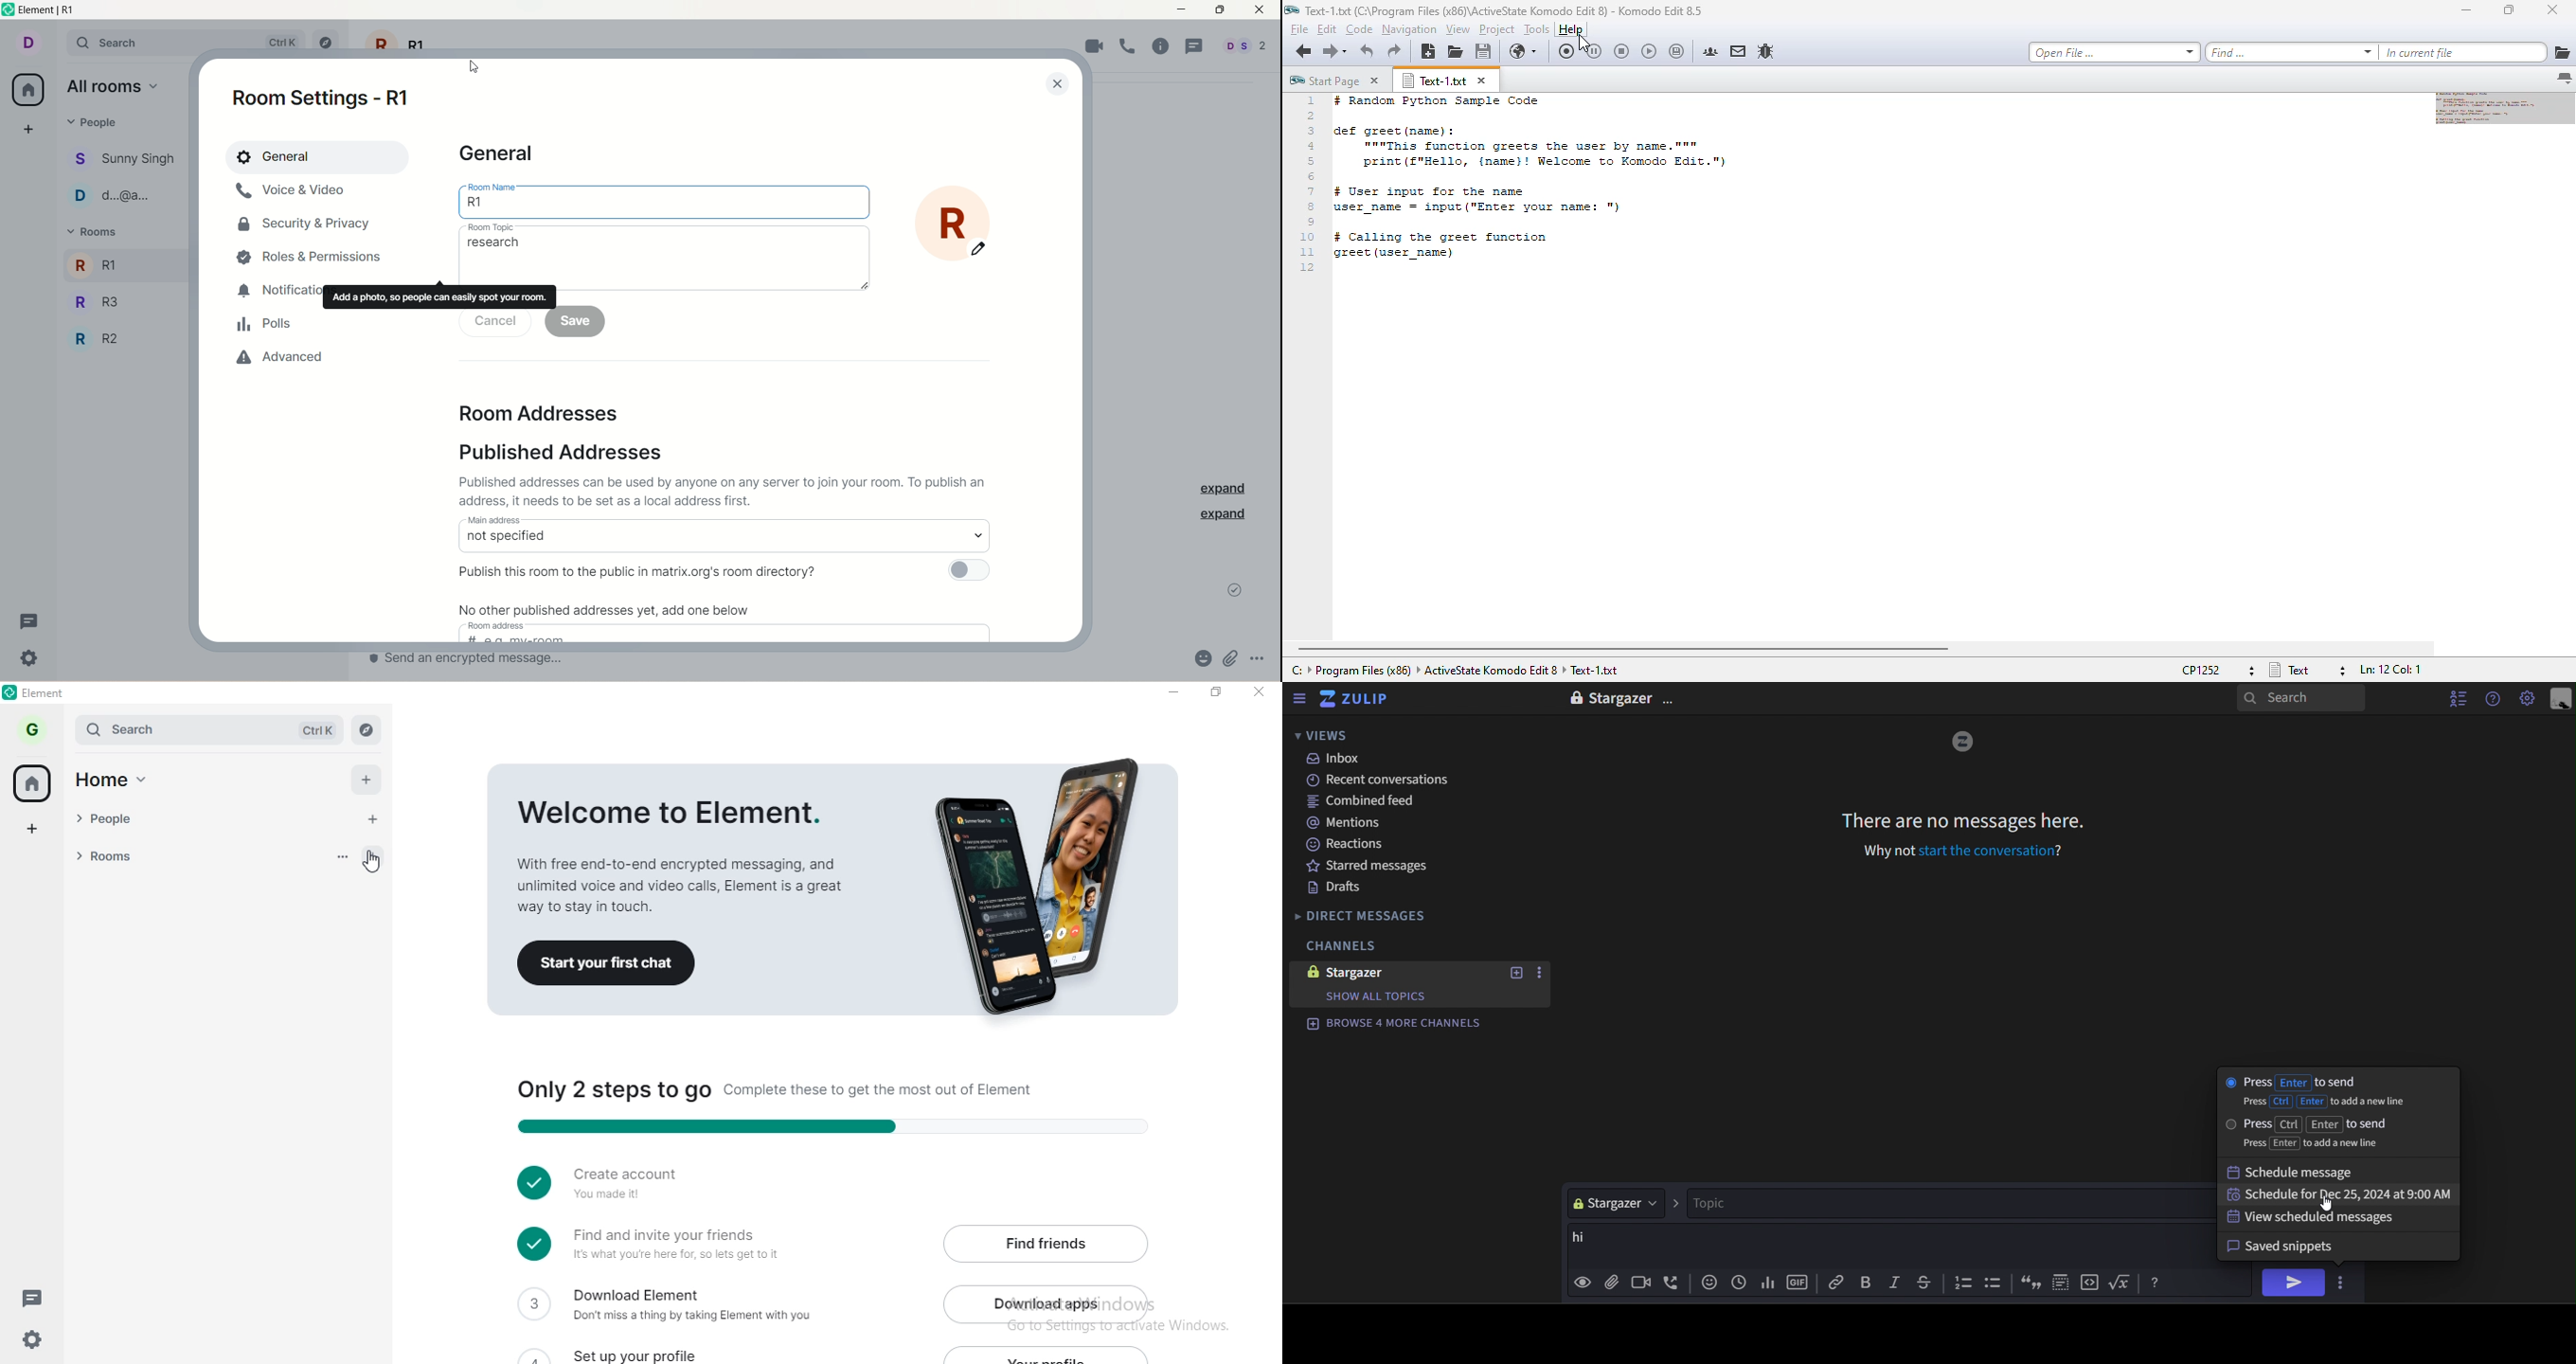 The image size is (2576, 1372). What do you see at coordinates (2340, 1216) in the screenshot?
I see `view scheduled message` at bounding box center [2340, 1216].